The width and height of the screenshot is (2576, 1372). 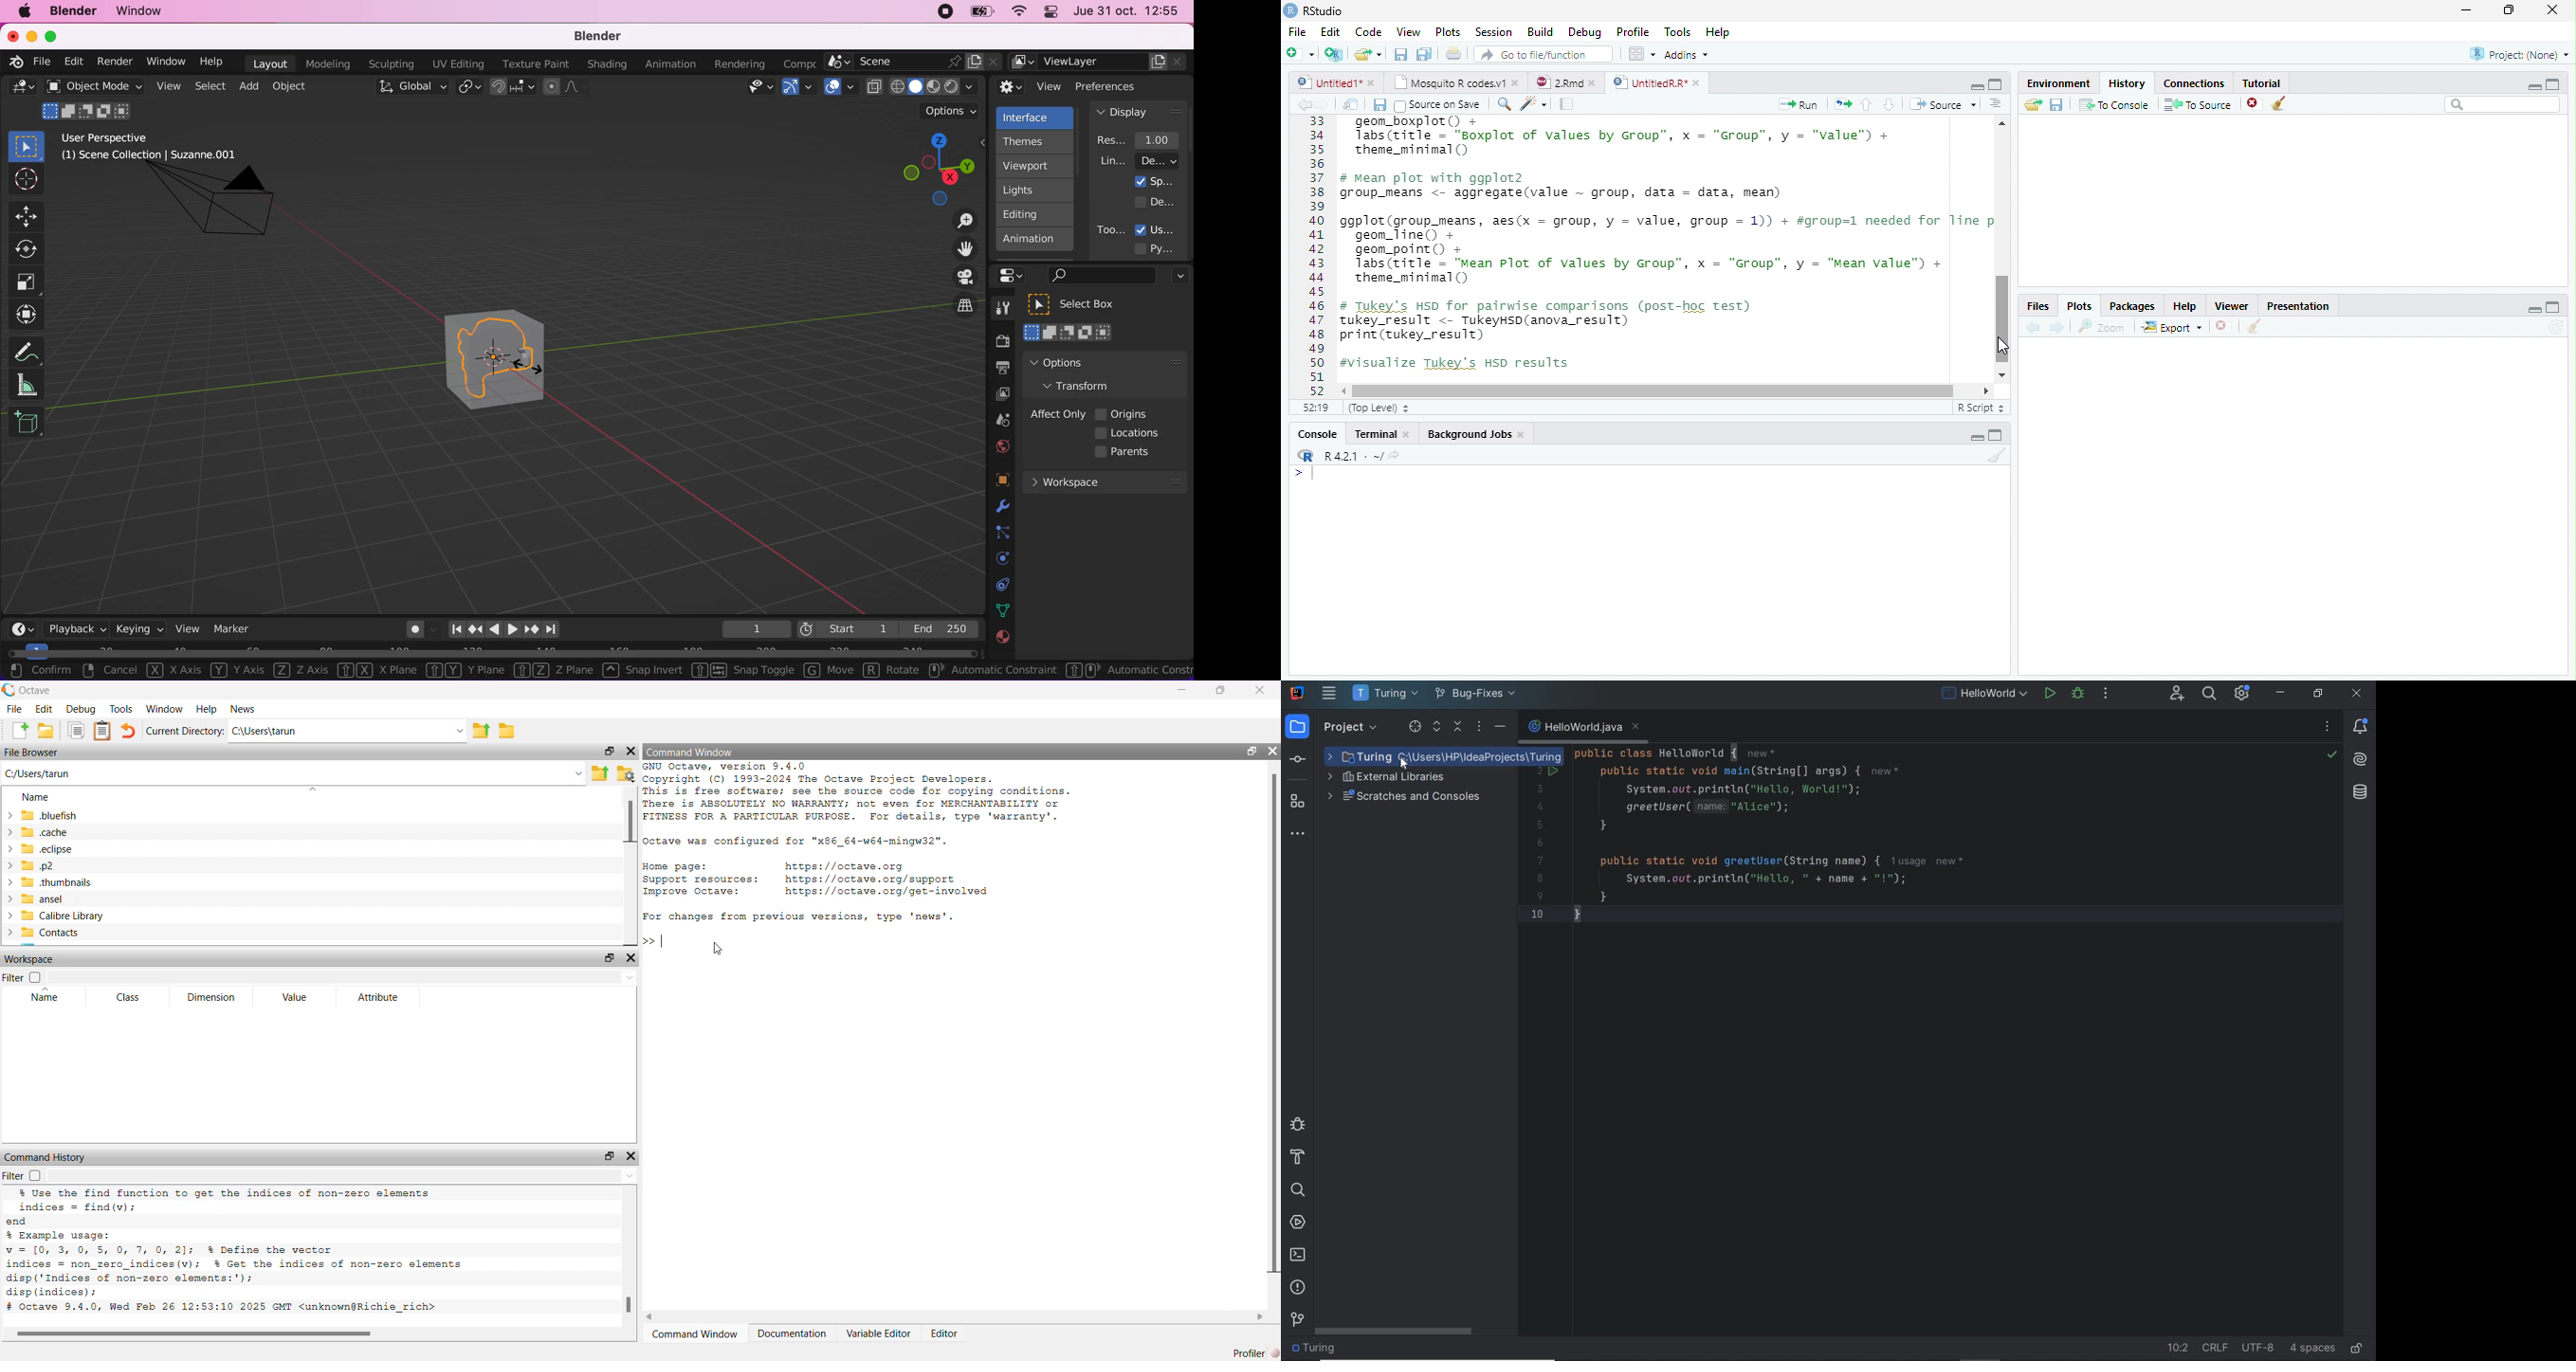 I want to click on Maximize, so click(x=1997, y=437).